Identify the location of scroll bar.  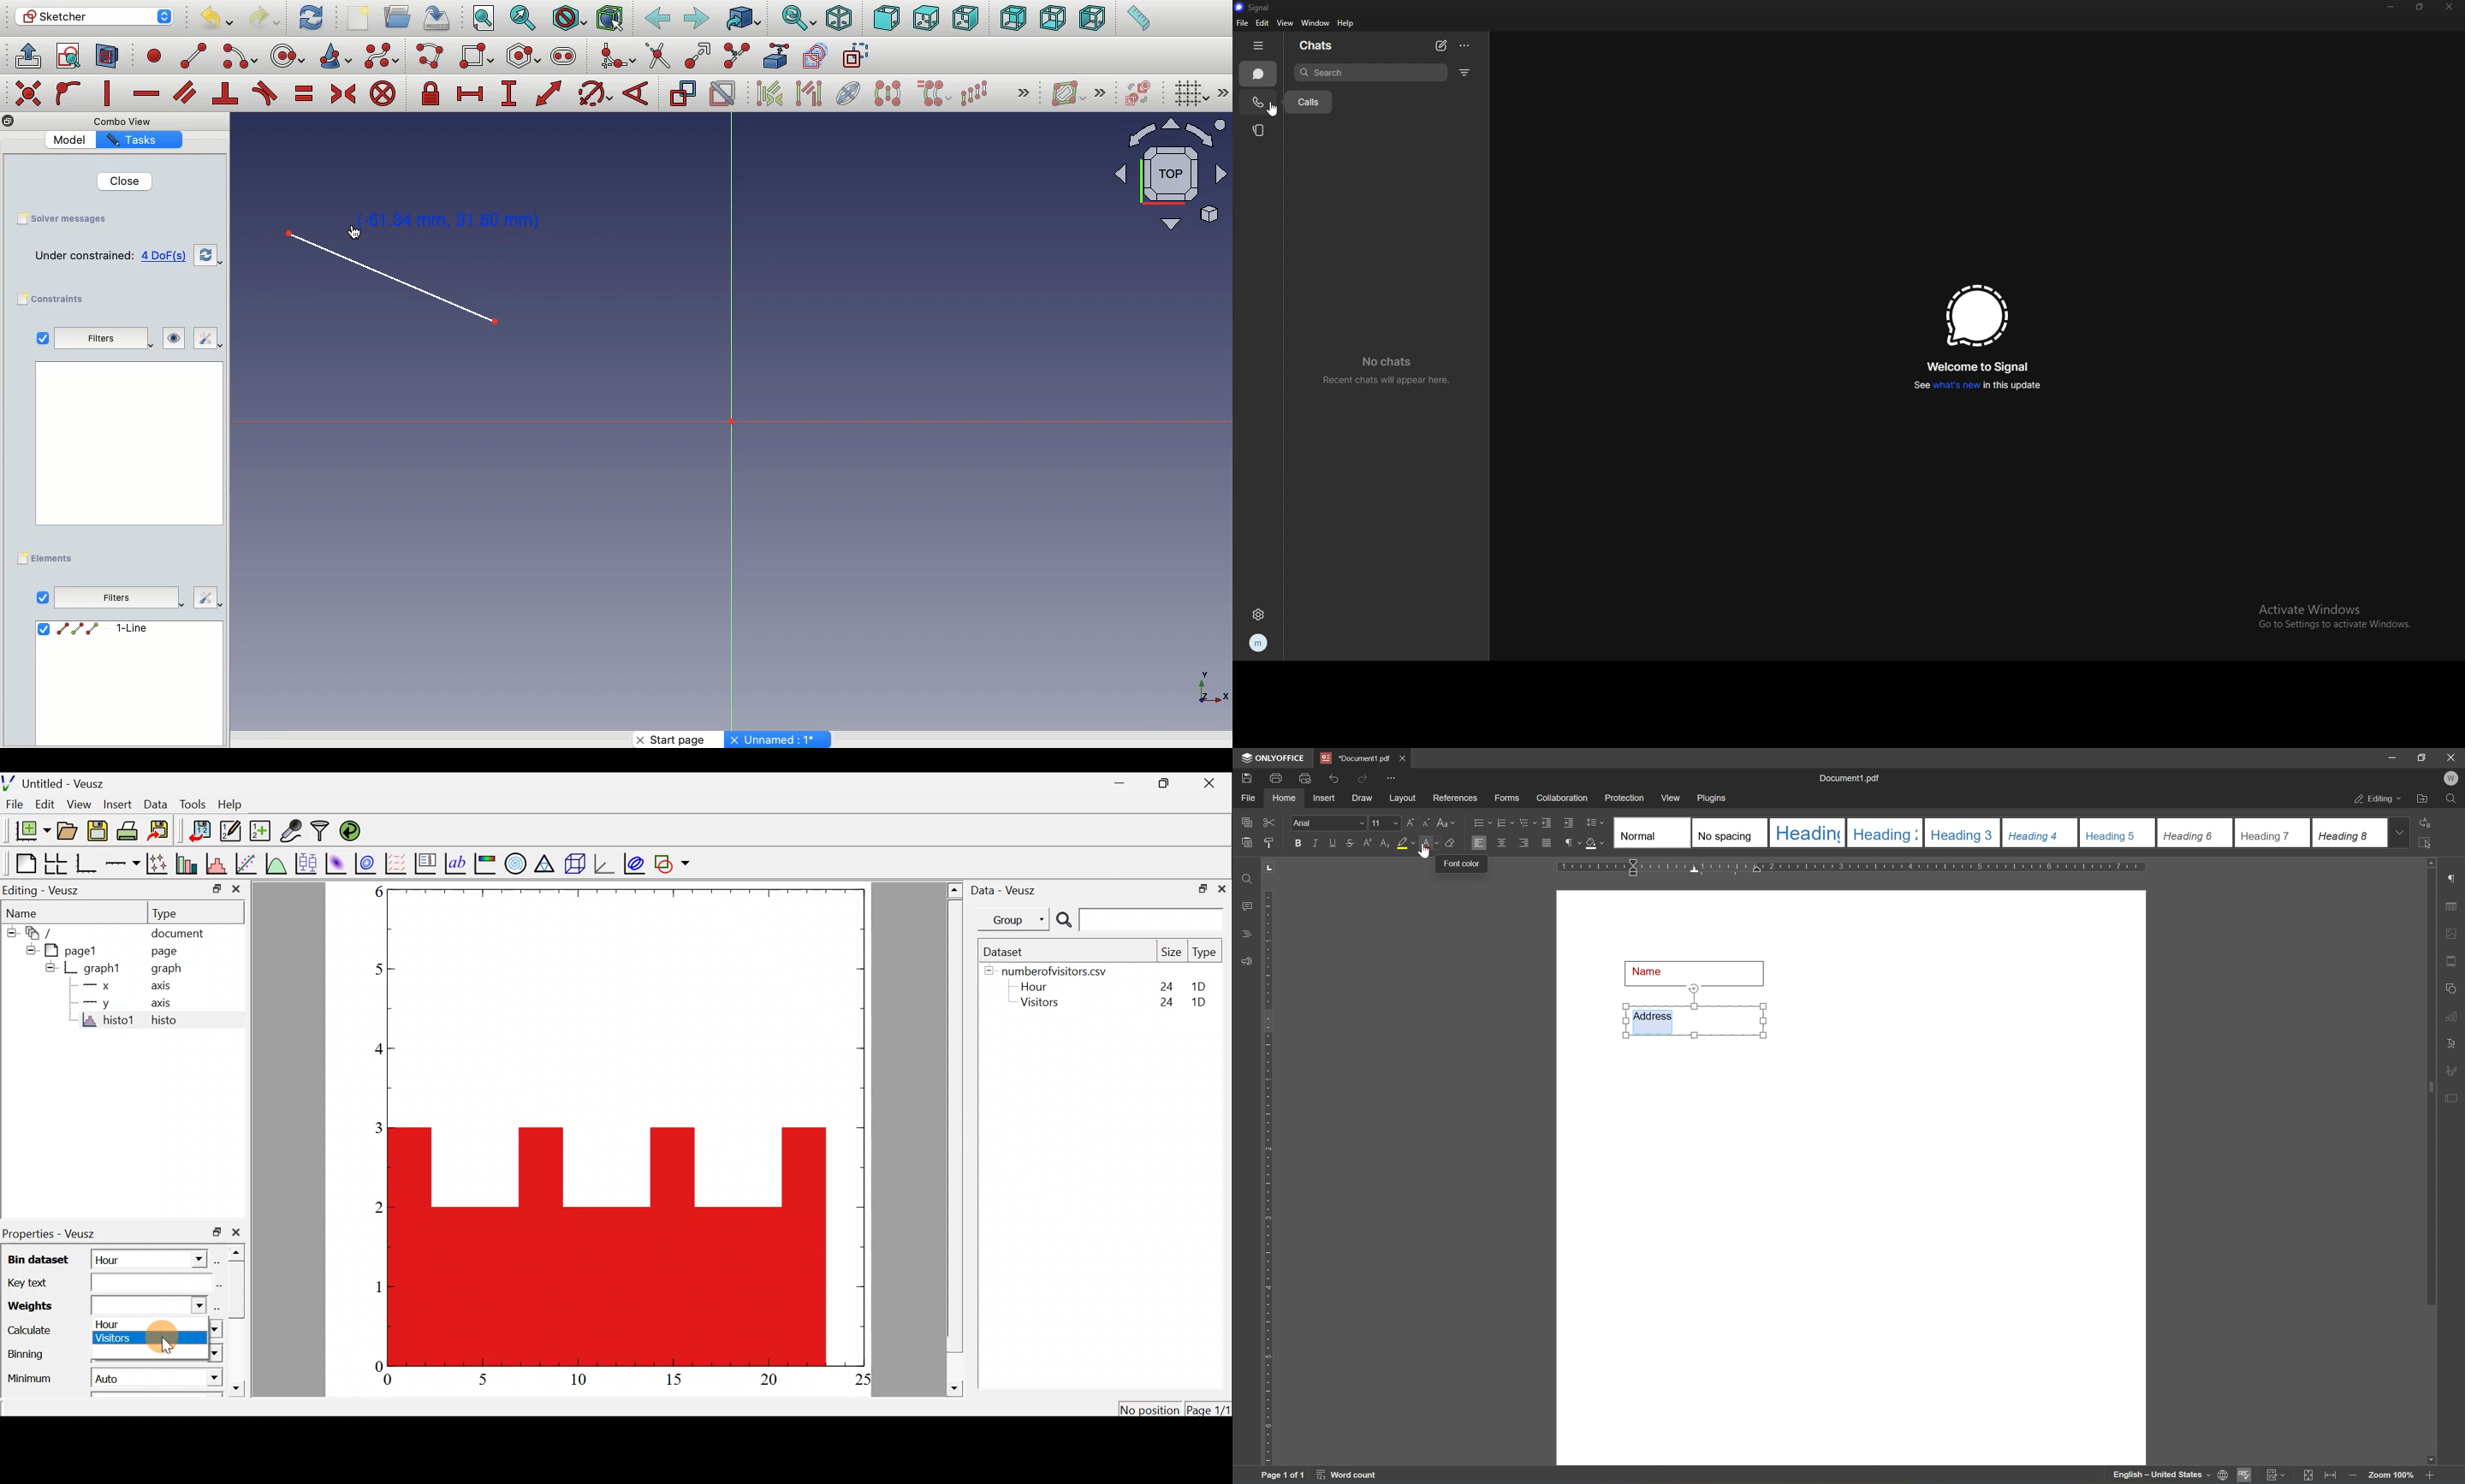
(953, 1138).